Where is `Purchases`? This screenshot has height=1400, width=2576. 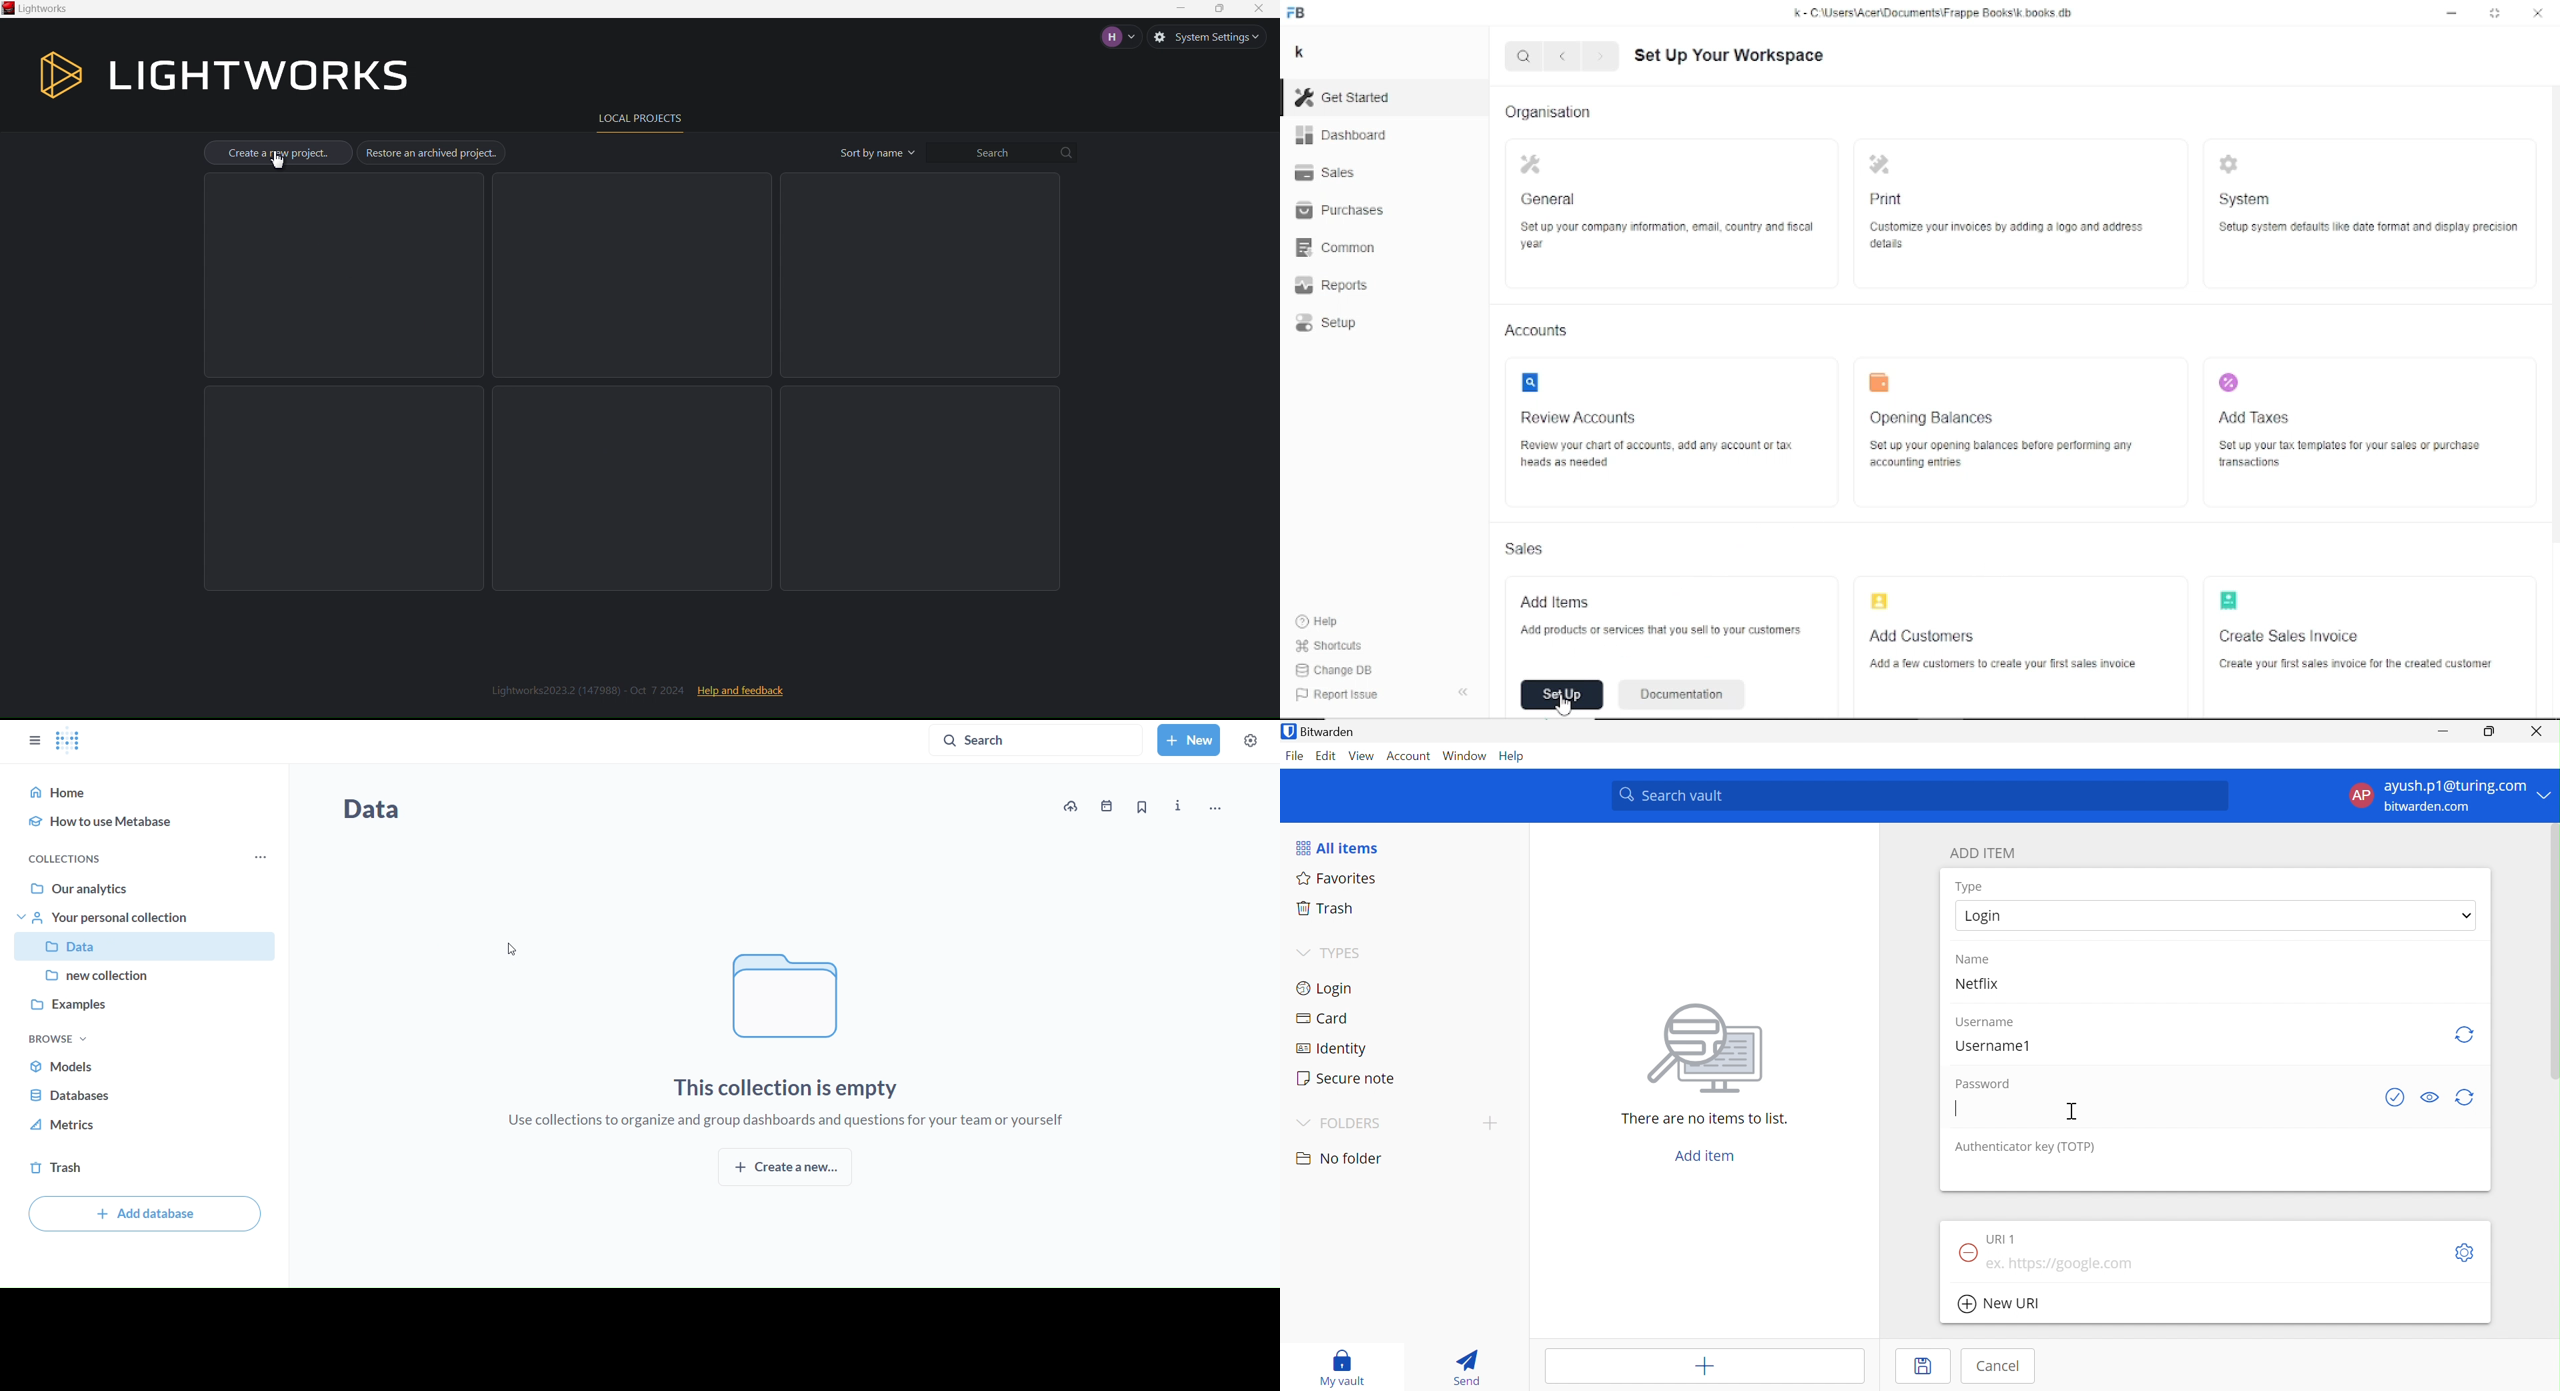 Purchases is located at coordinates (1343, 213).